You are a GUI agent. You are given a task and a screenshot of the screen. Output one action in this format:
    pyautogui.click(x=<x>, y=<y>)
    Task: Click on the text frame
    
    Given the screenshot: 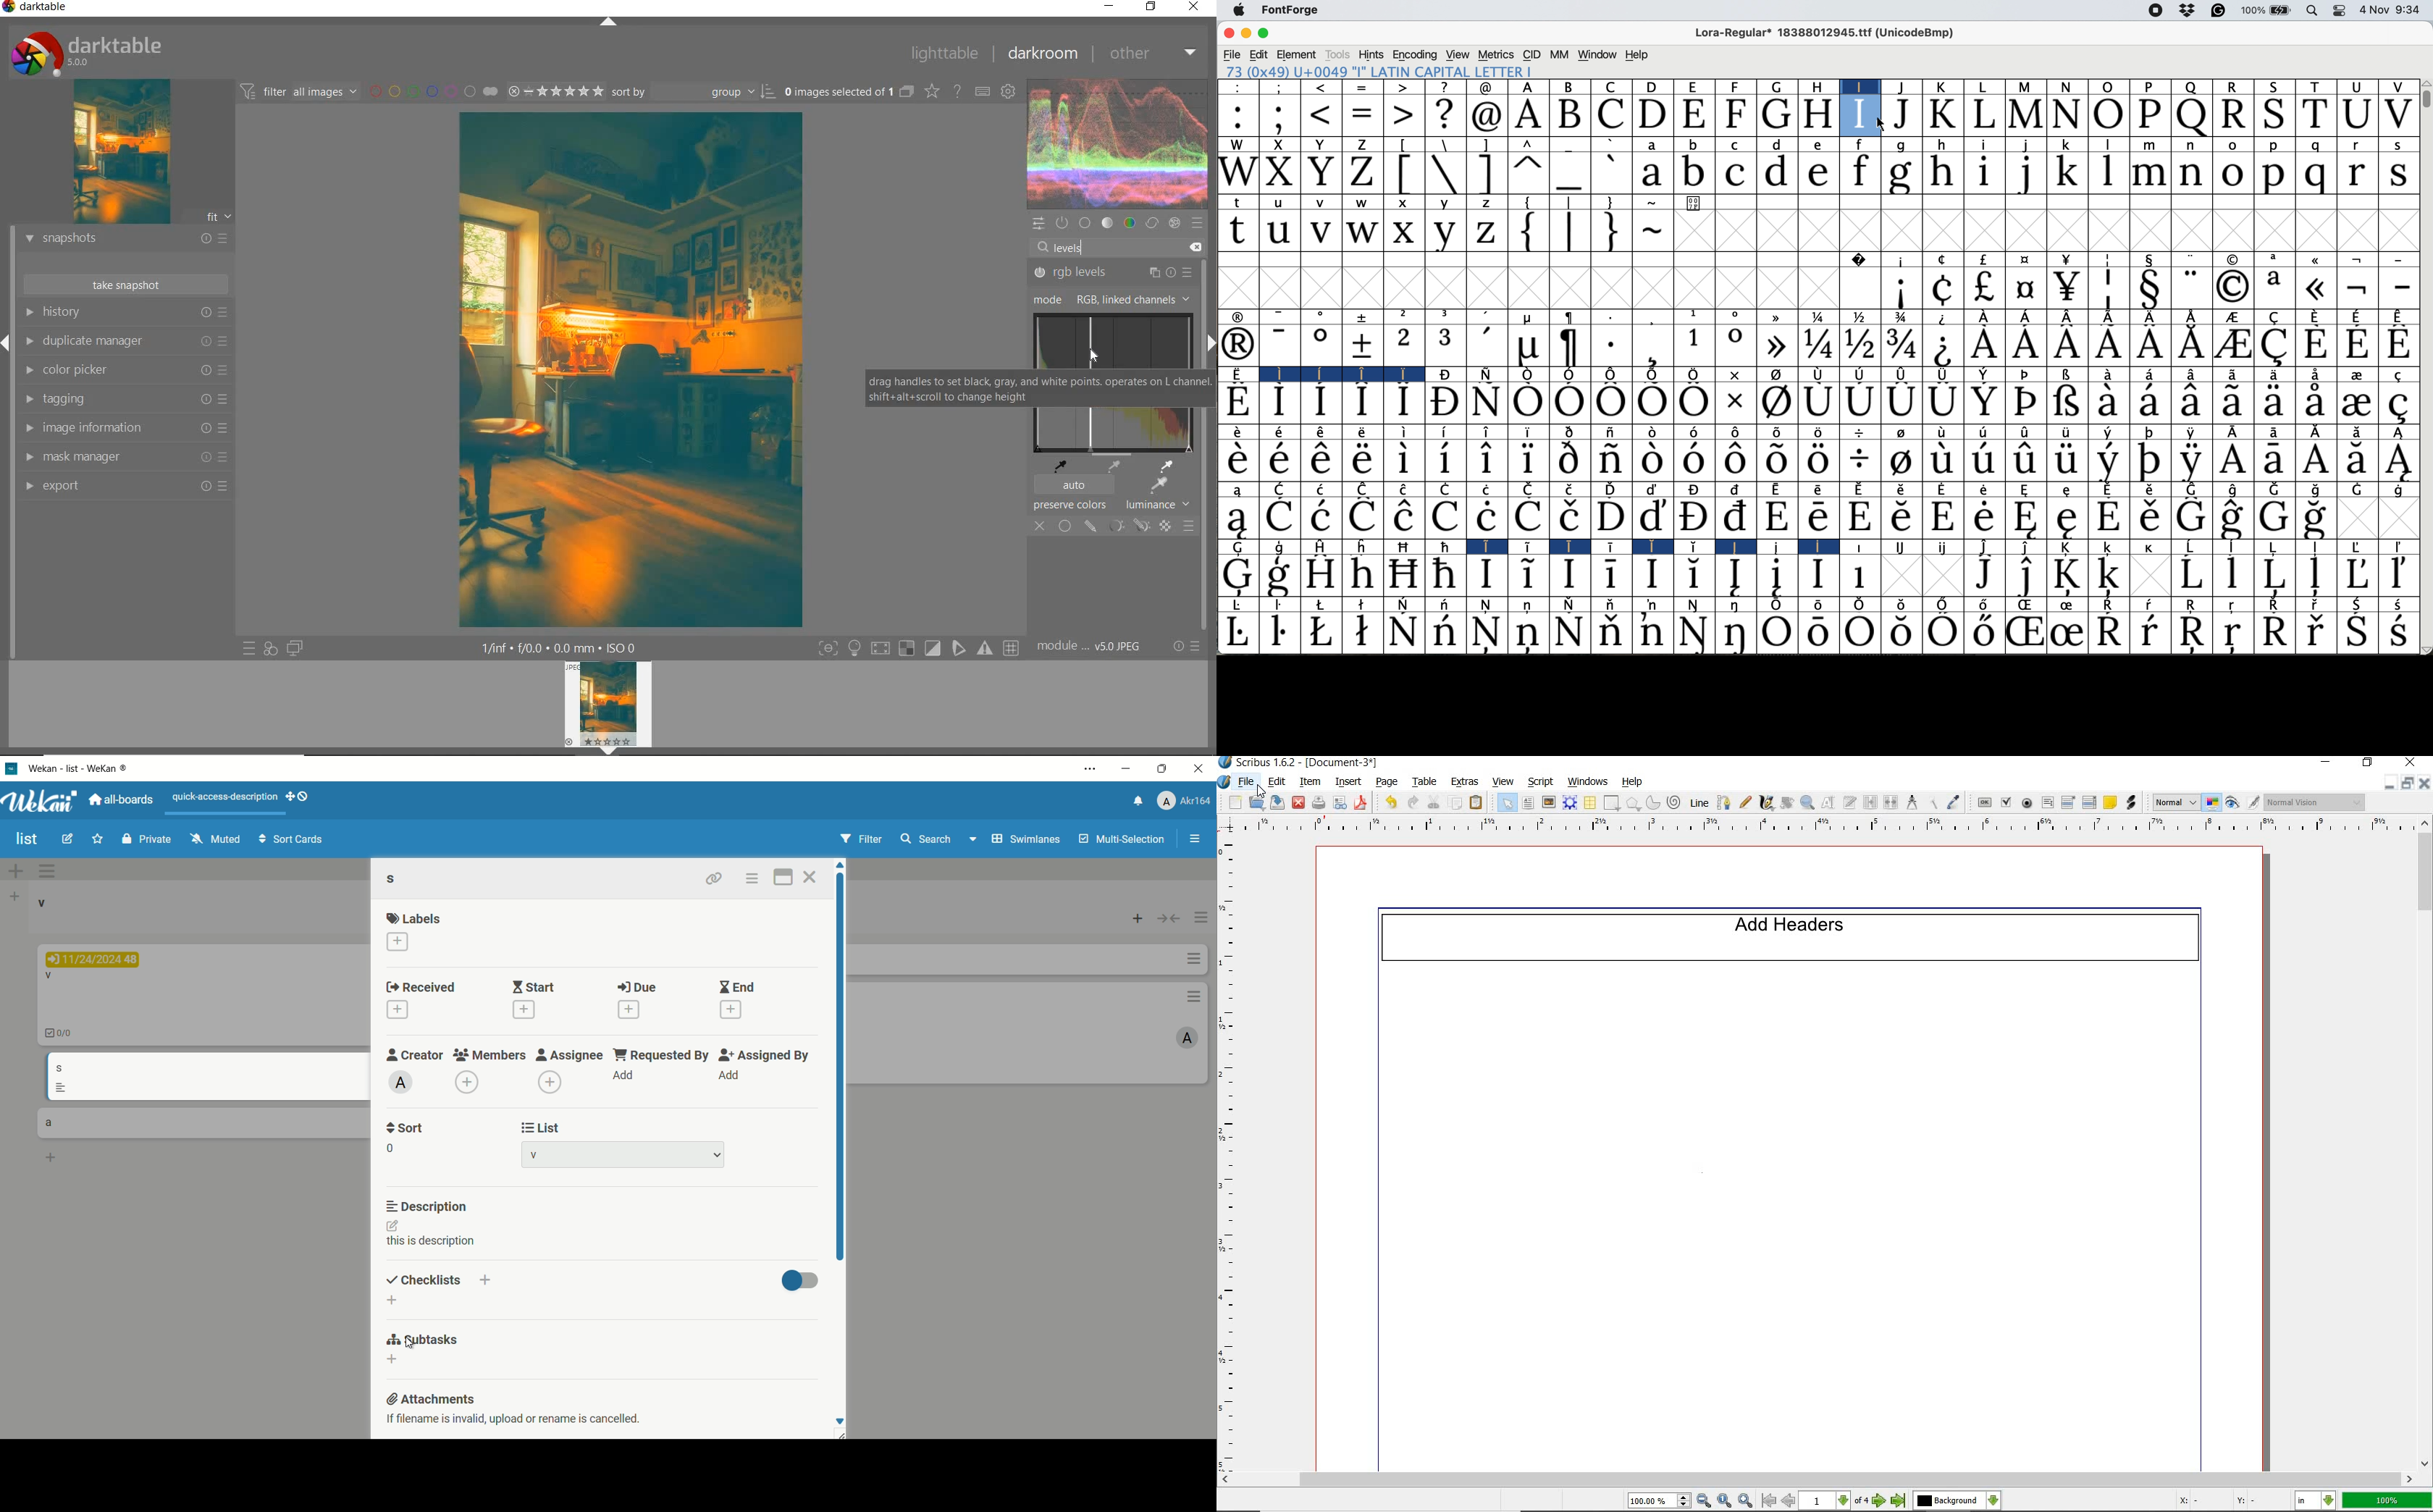 What is the action you would take?
    pyautogui.click(x=1529, y=805)
    